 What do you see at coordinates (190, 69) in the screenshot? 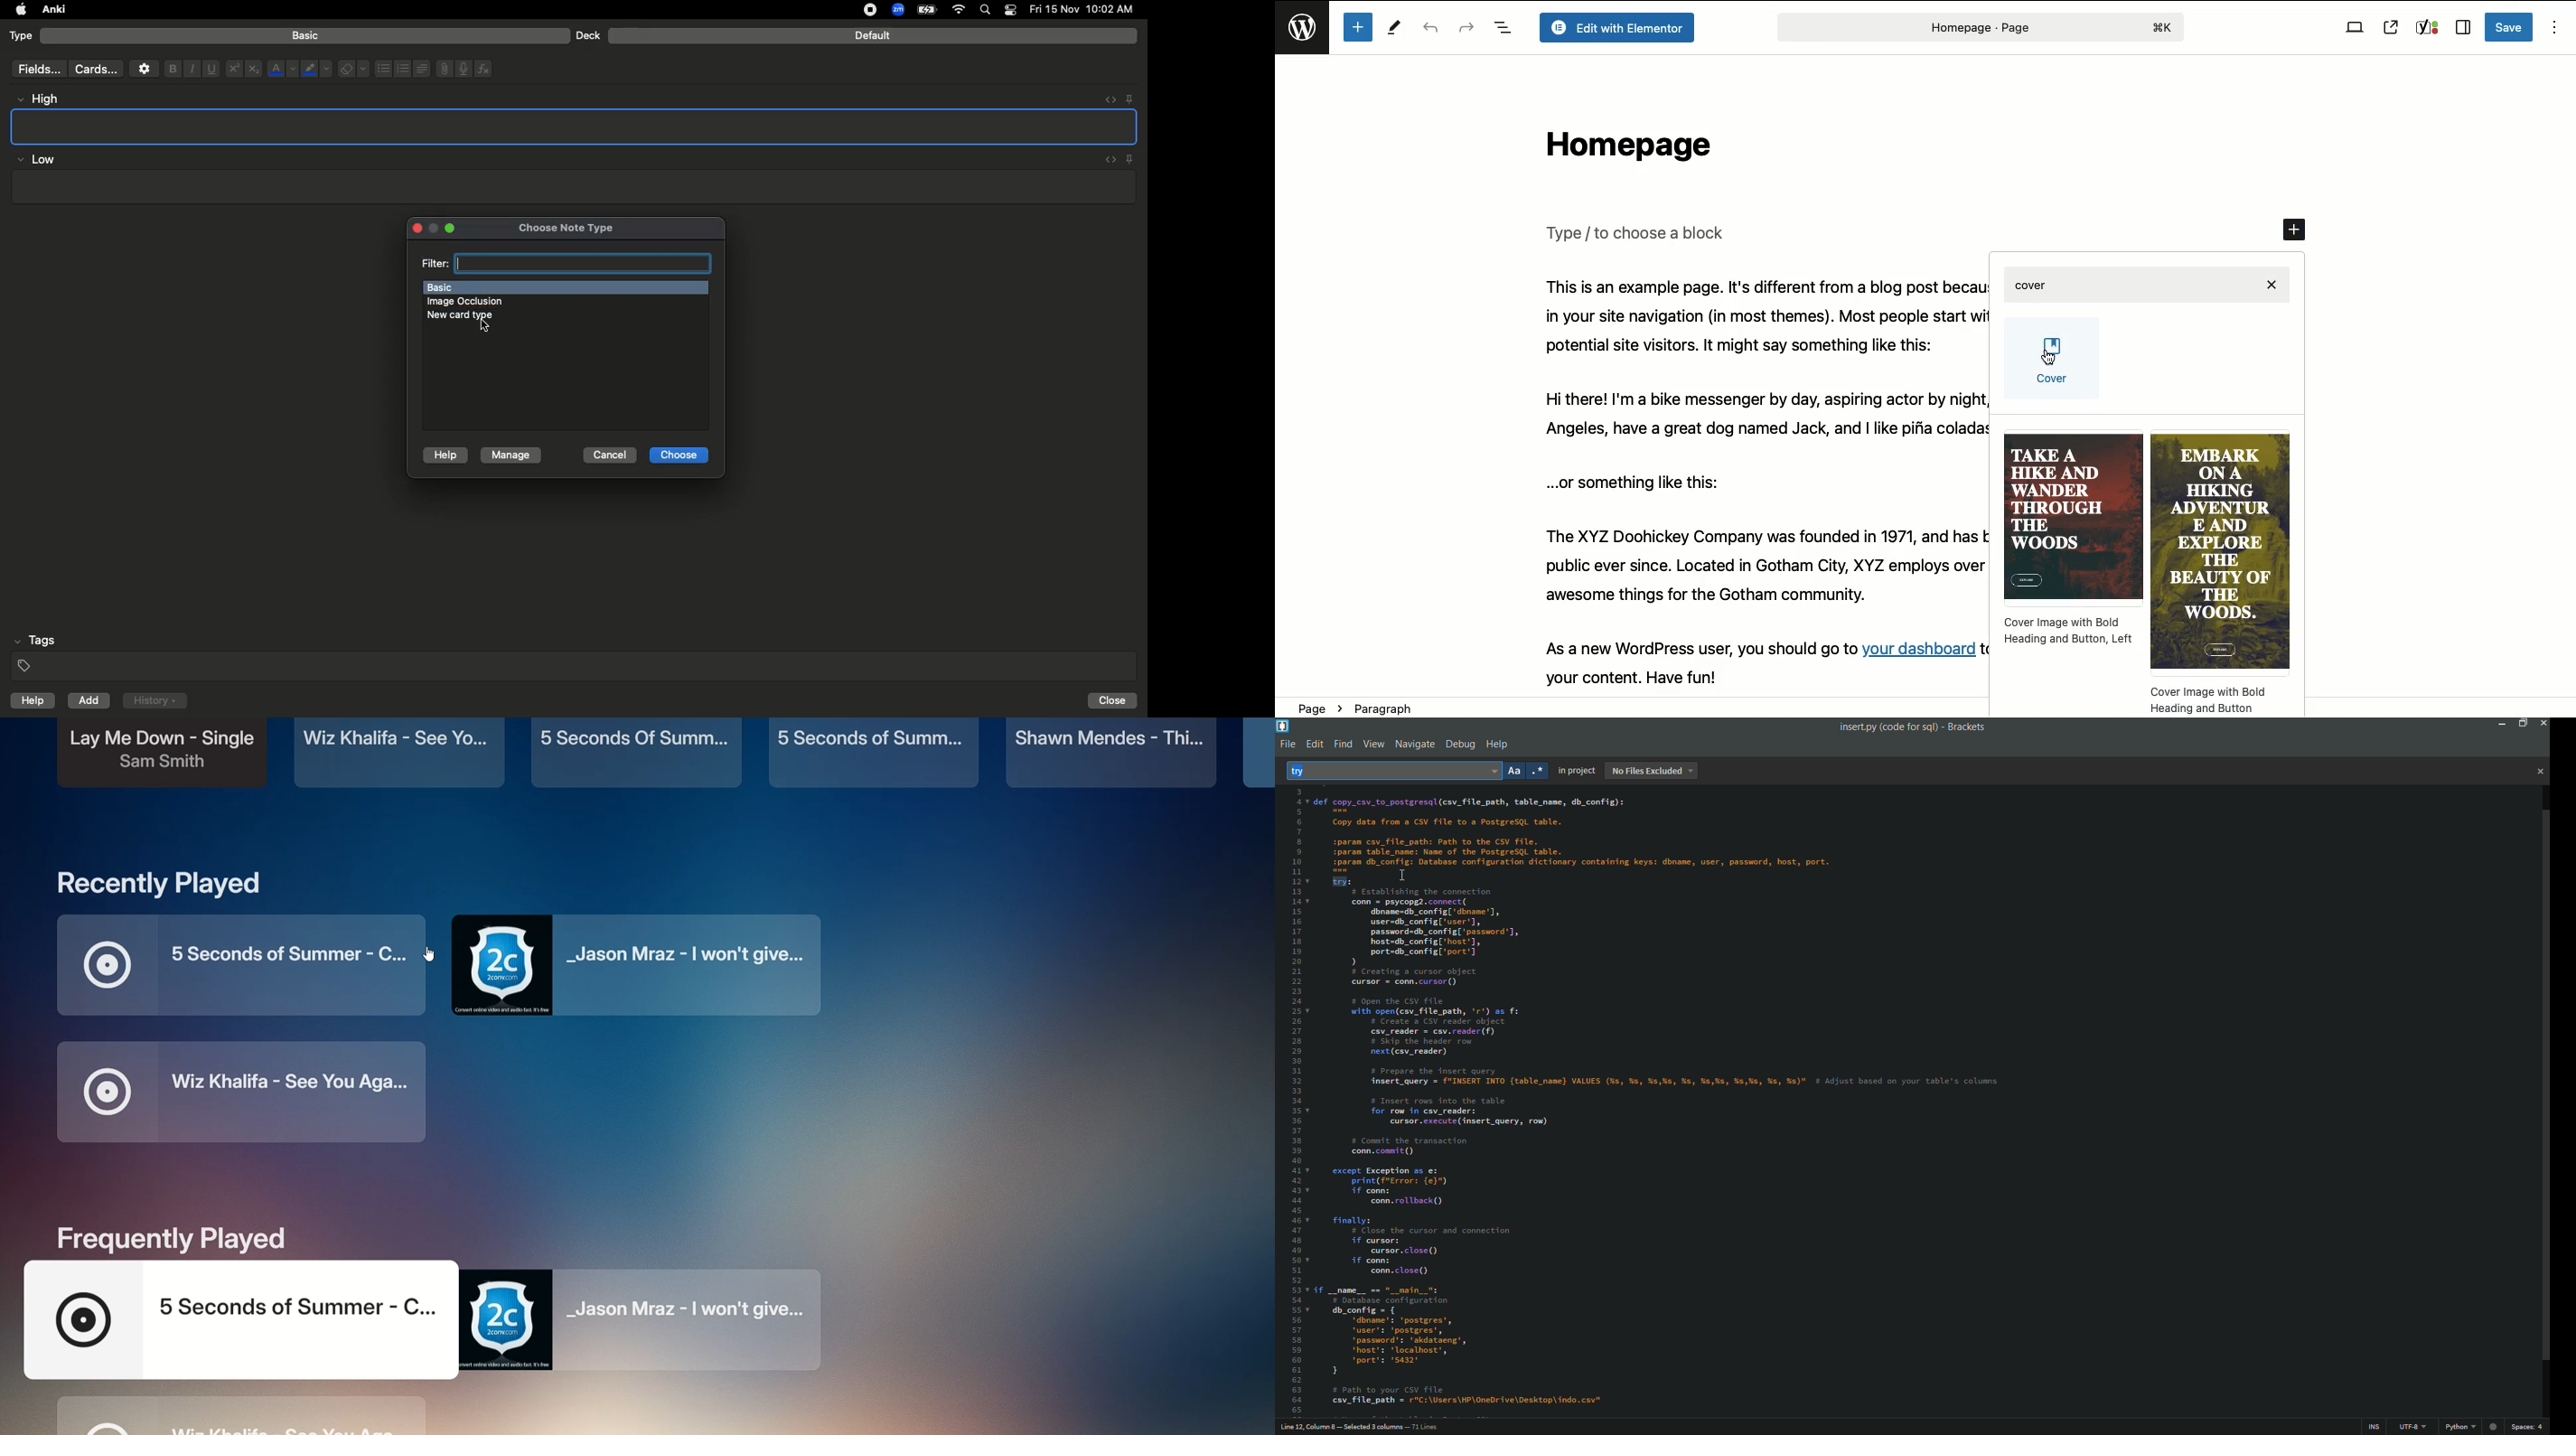
I see `Italics` at bounding box center [190, 69].